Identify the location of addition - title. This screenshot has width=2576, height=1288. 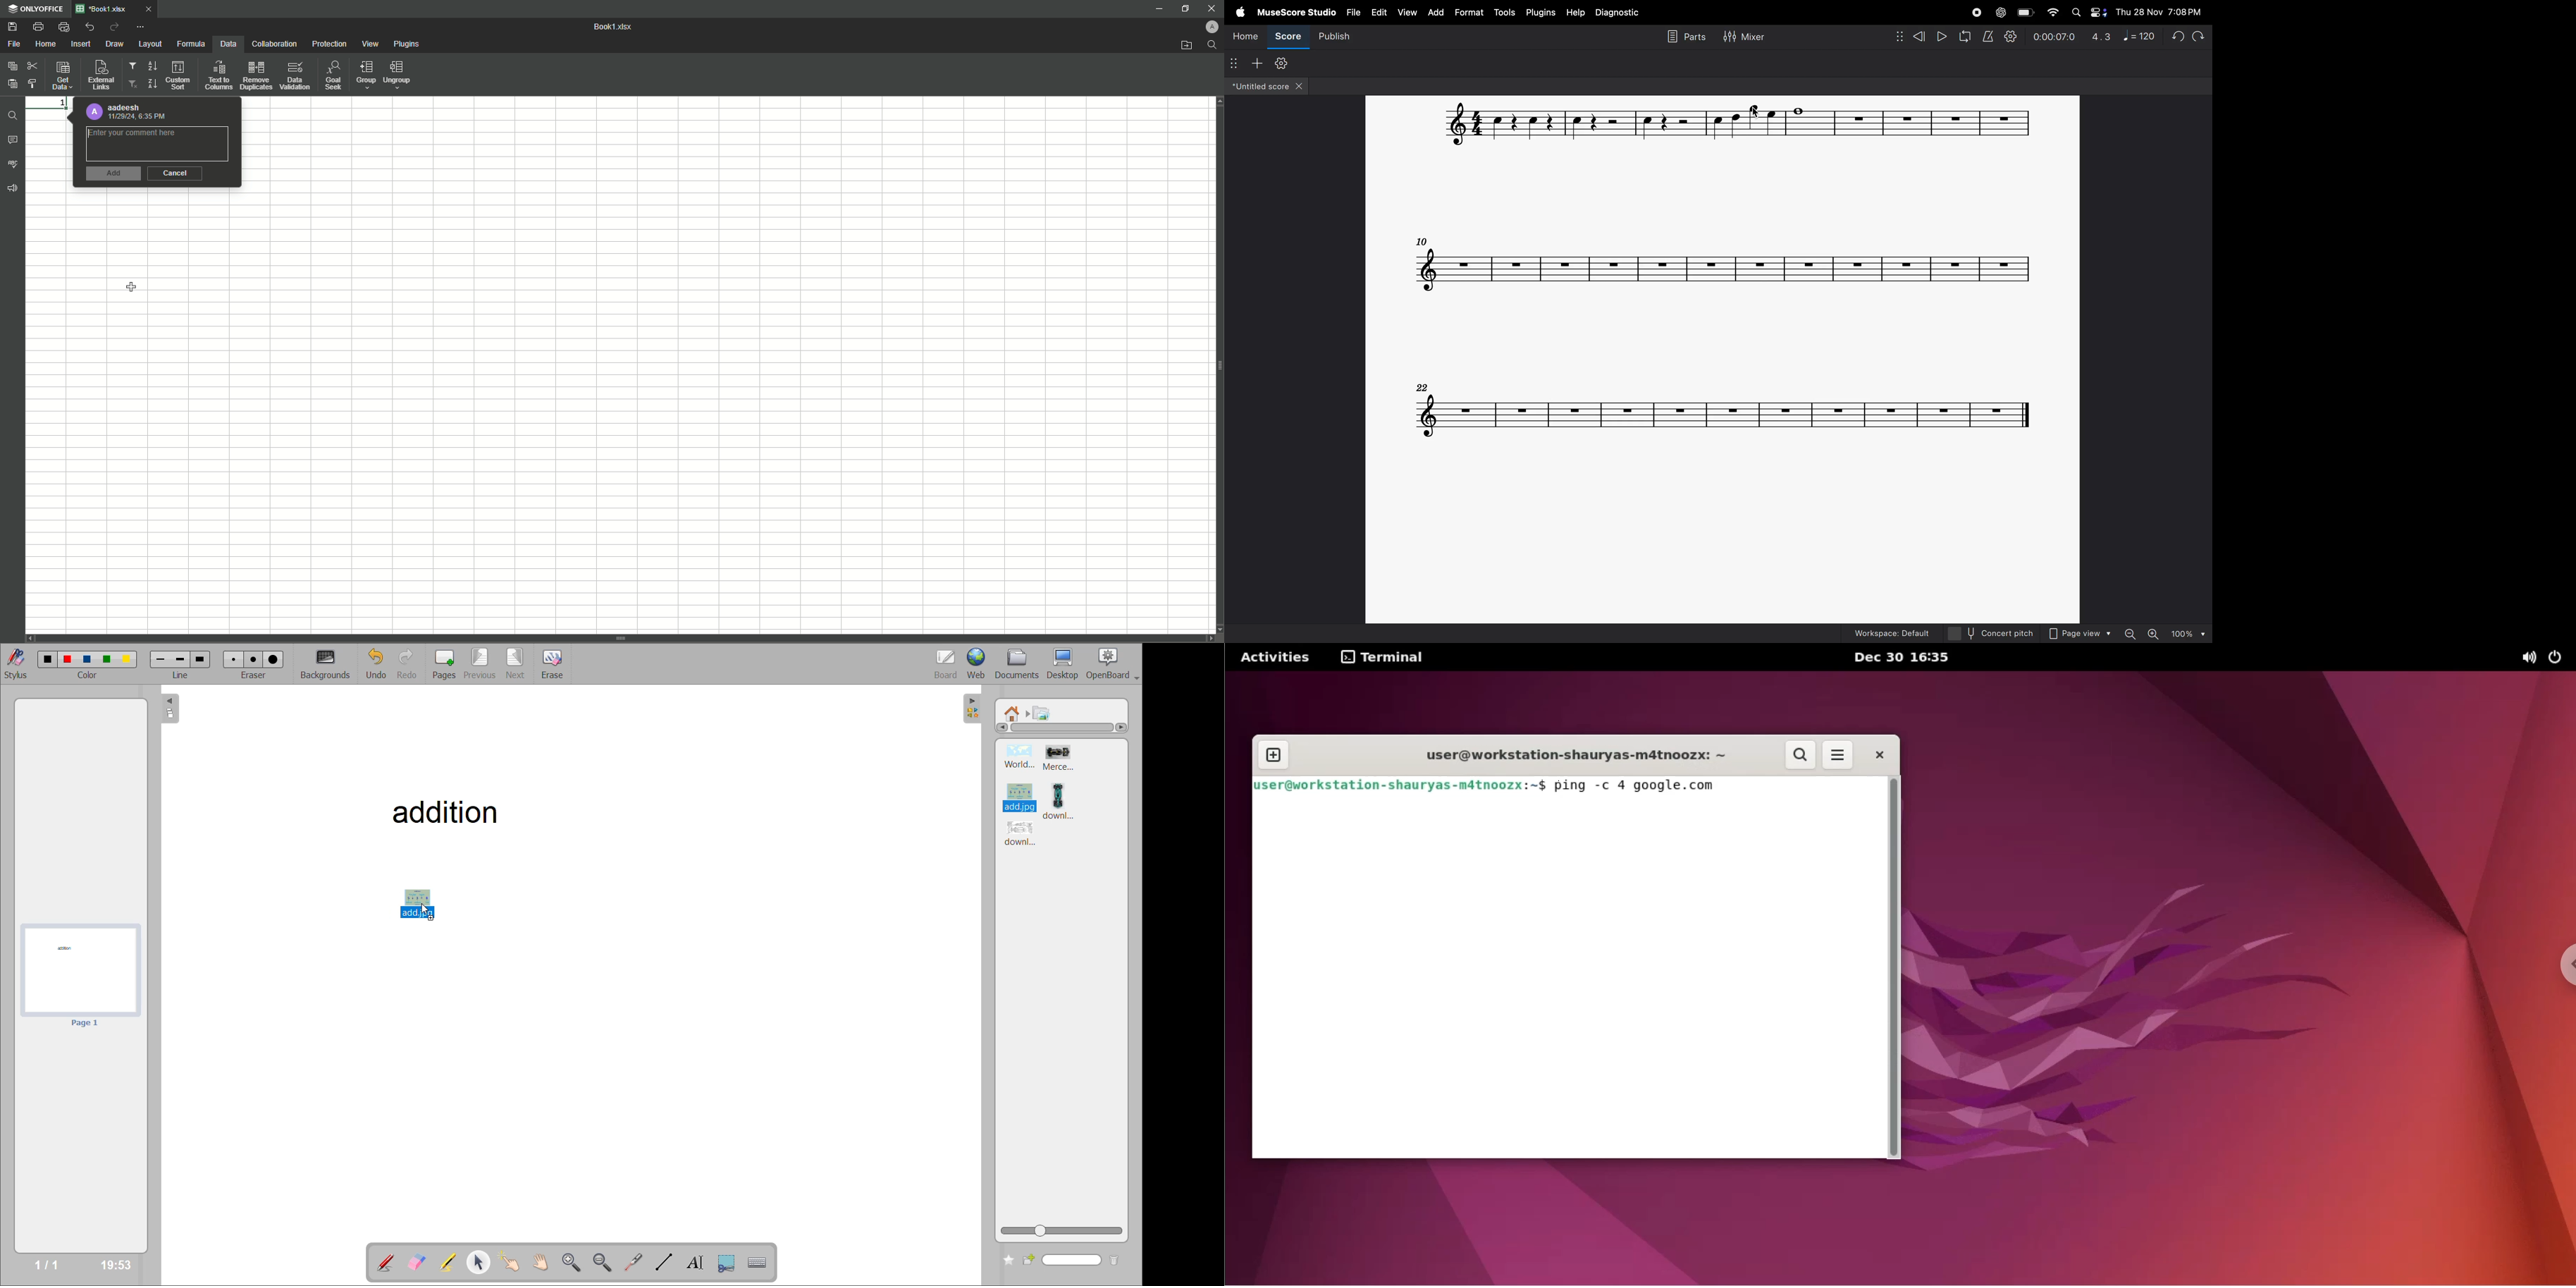
(442, 811).